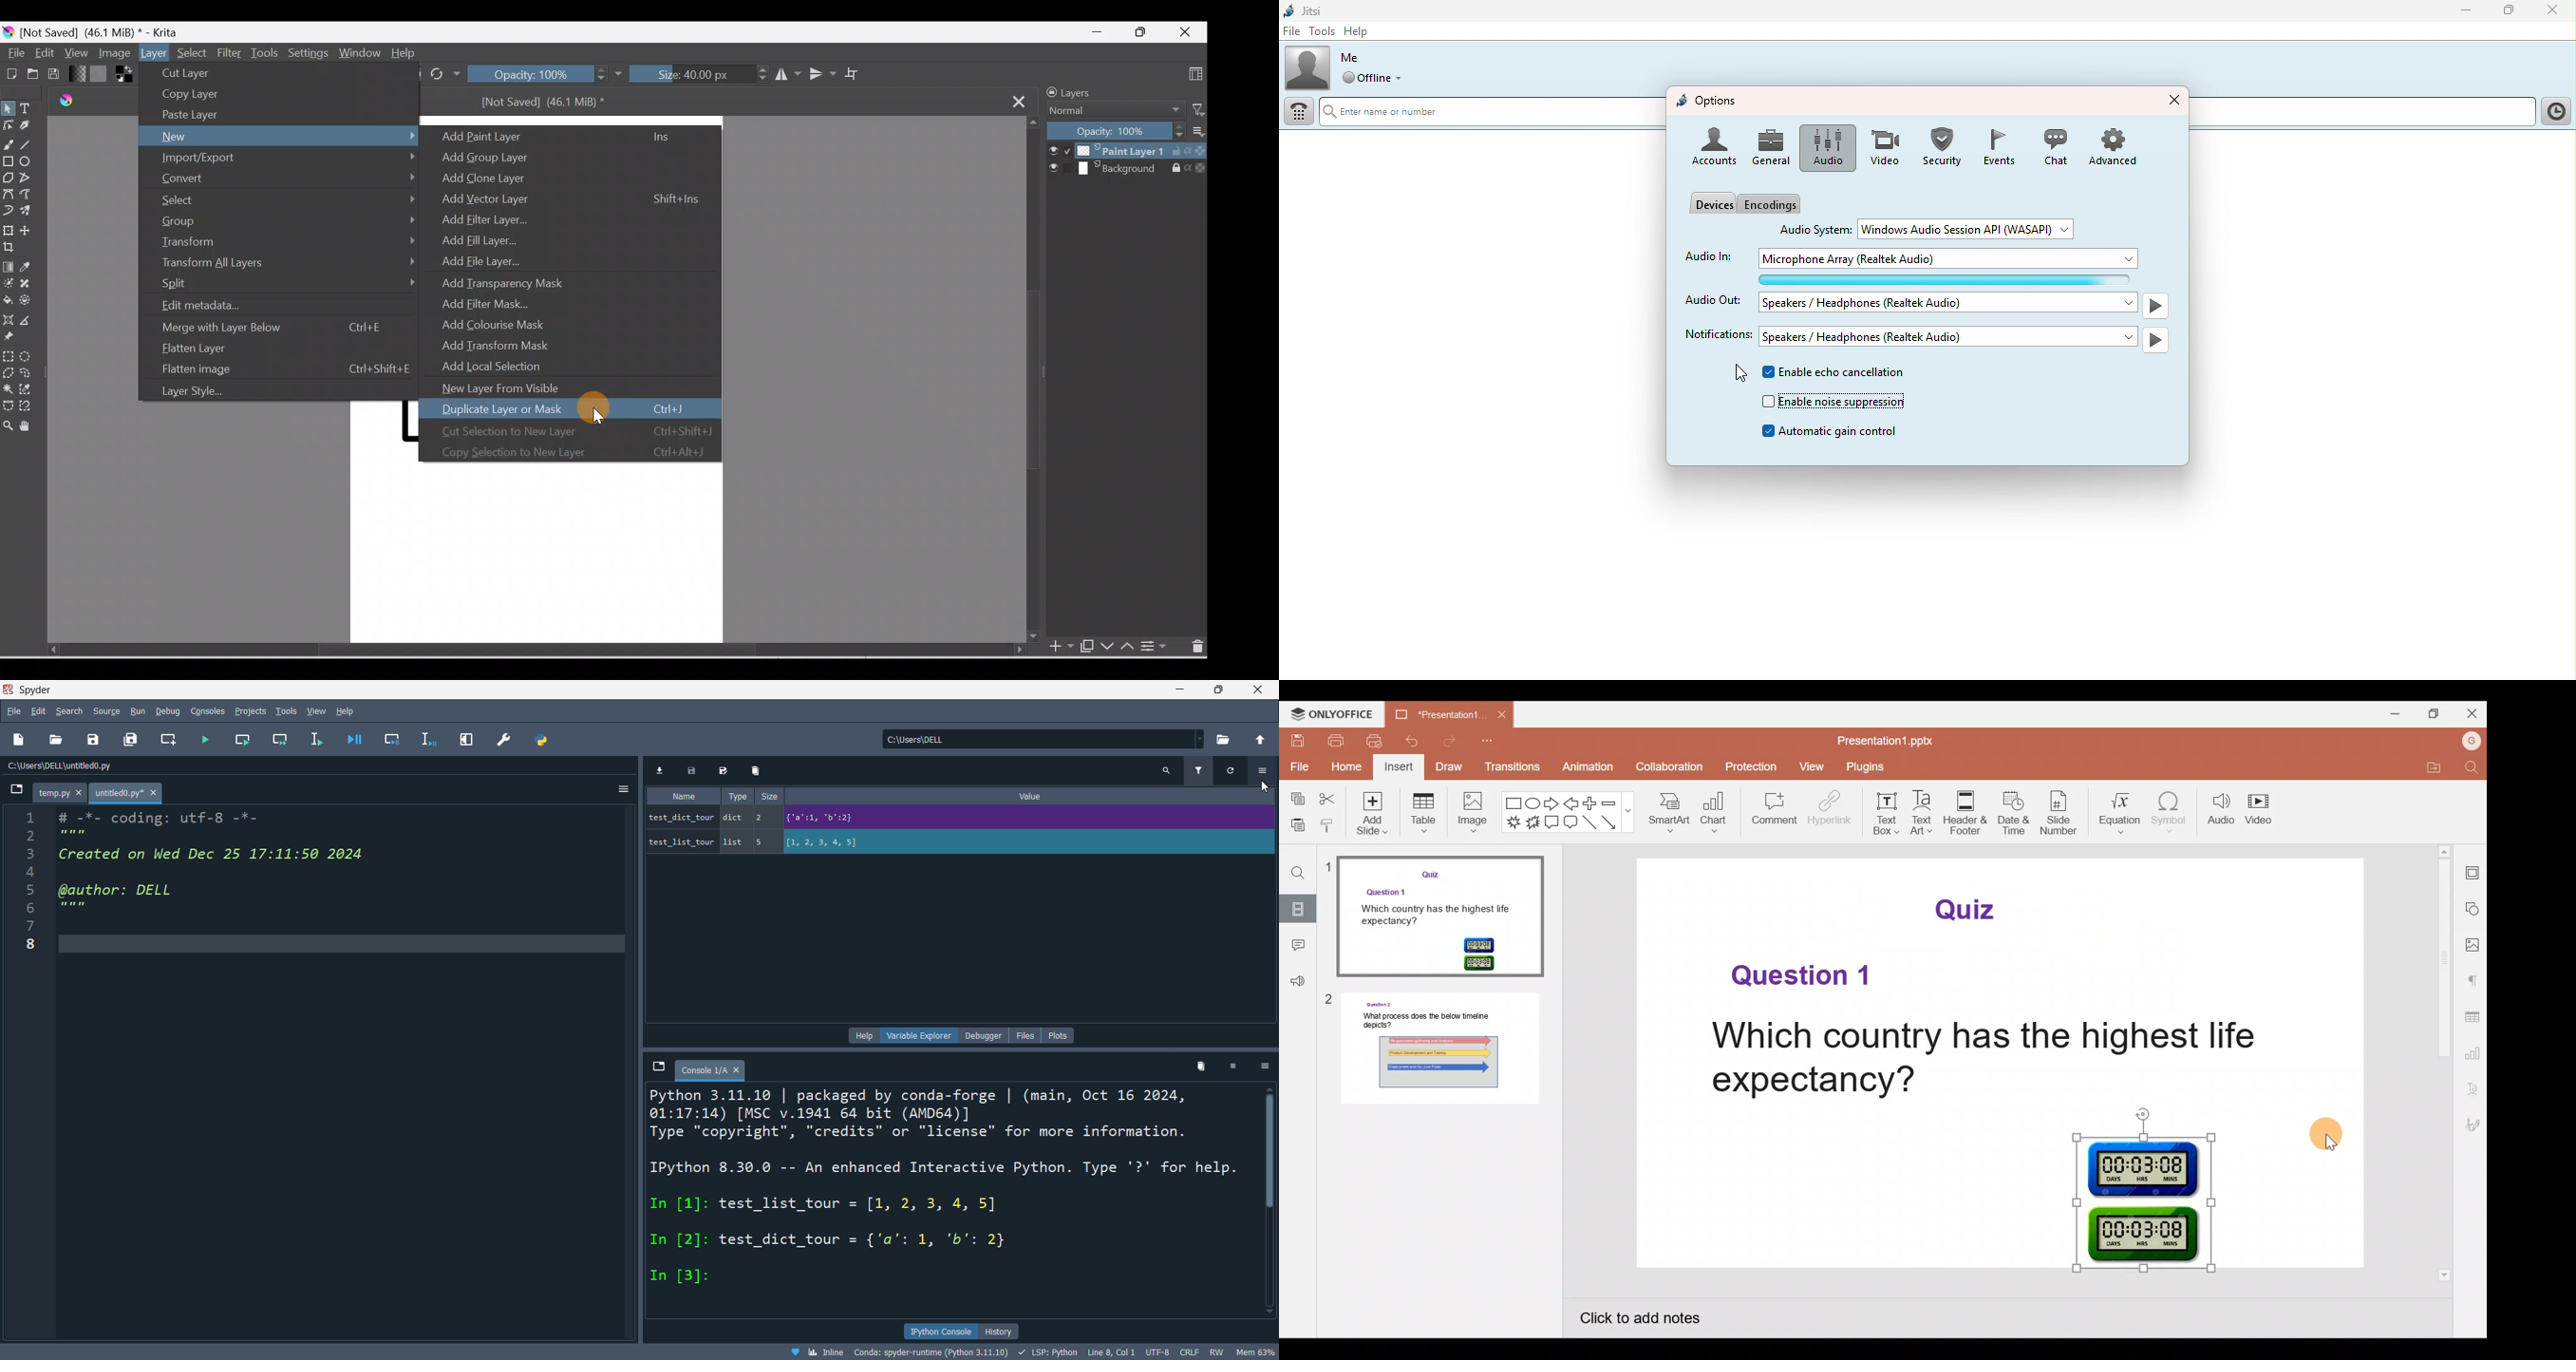 Image resolution: width=2576 pixels, height=1372 pixels. I want to click on Shape settings, so click(2474, 909).